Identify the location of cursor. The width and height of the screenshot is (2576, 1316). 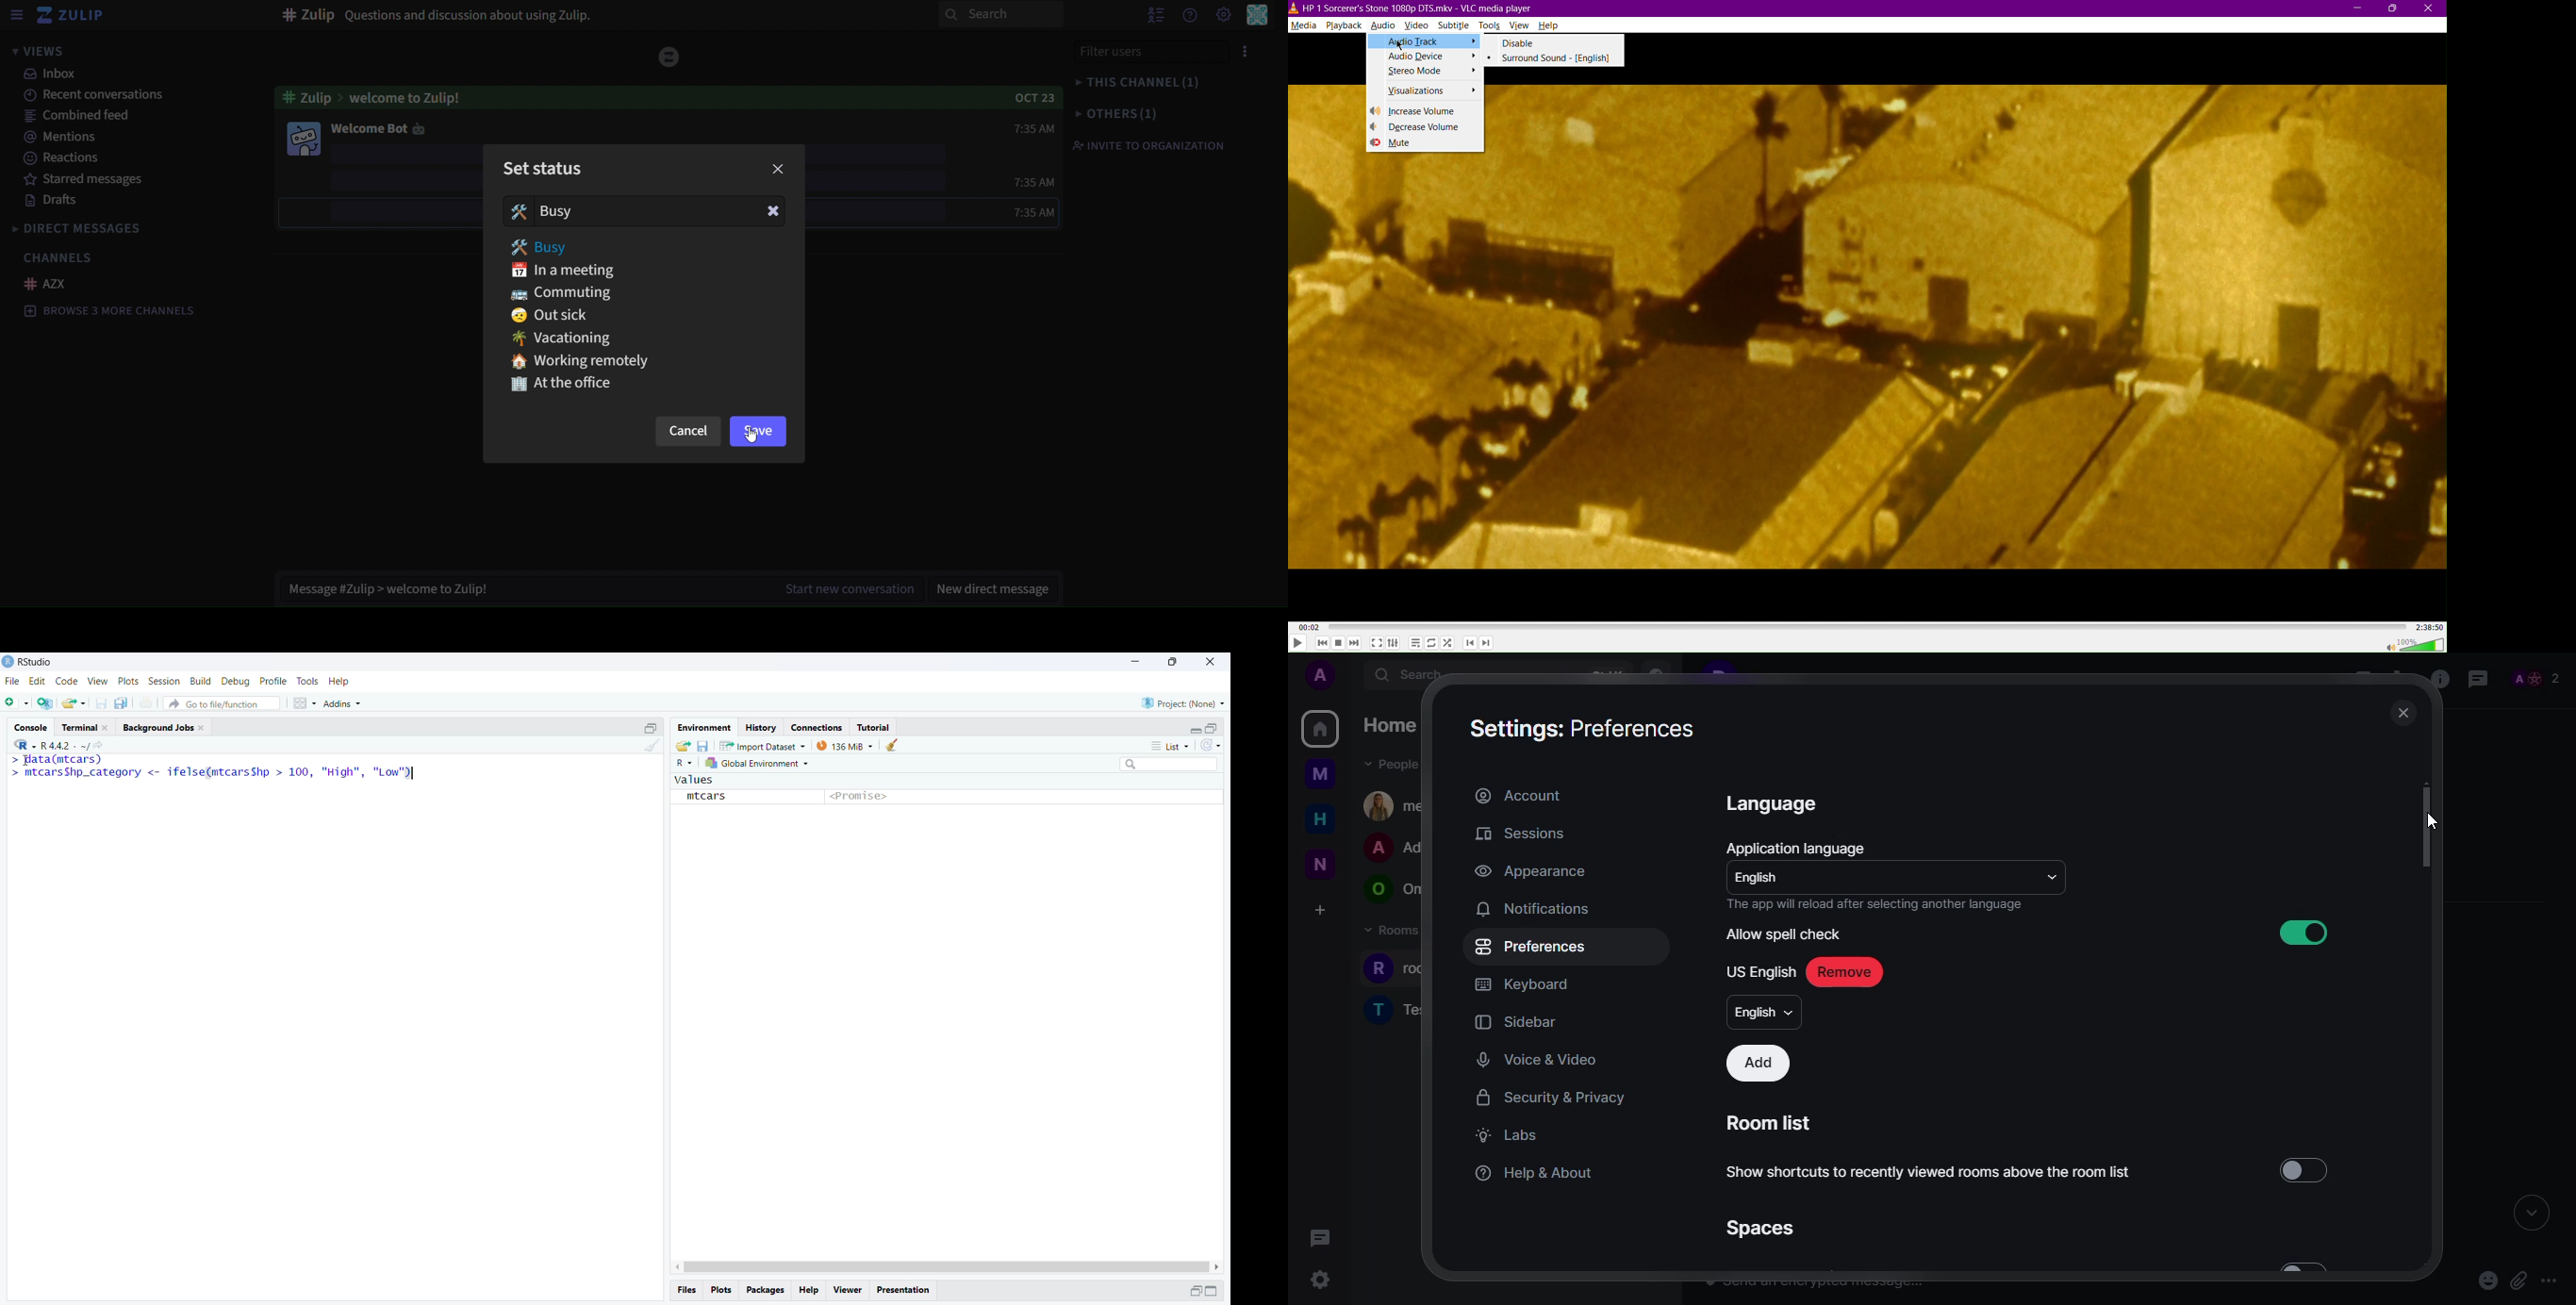
(747, 437).